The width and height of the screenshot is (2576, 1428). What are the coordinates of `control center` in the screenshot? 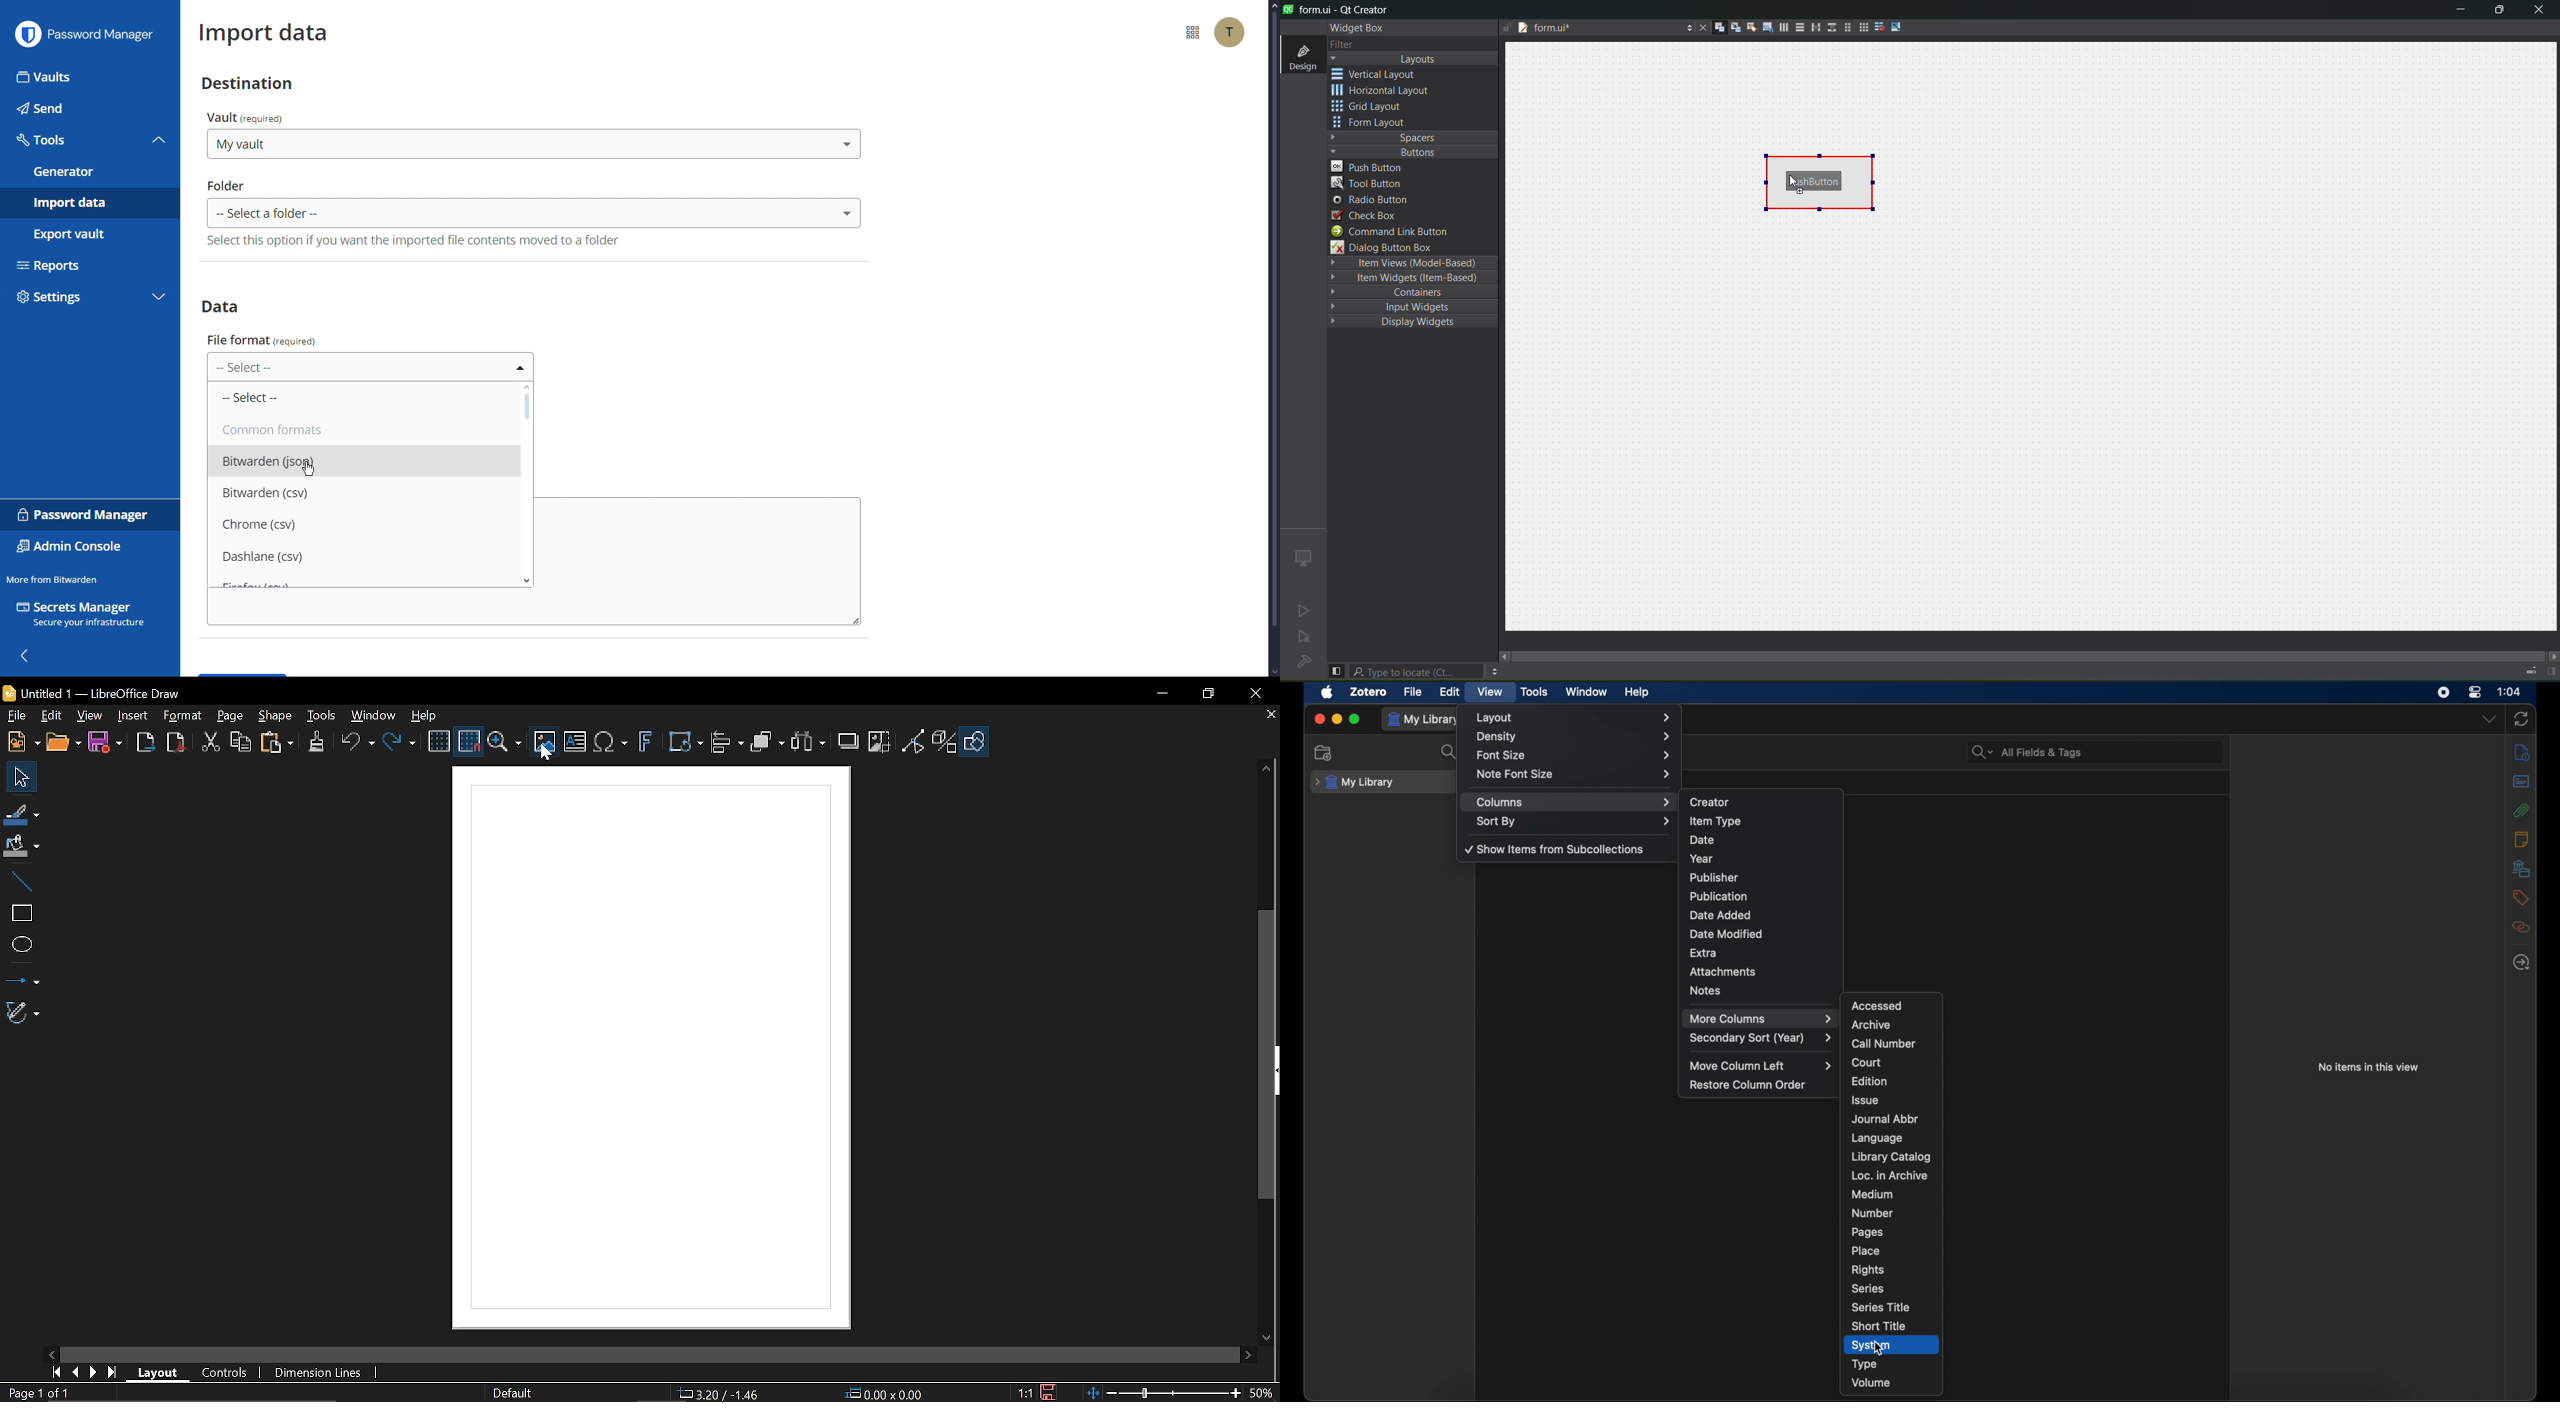 It's located at (2475, 692).